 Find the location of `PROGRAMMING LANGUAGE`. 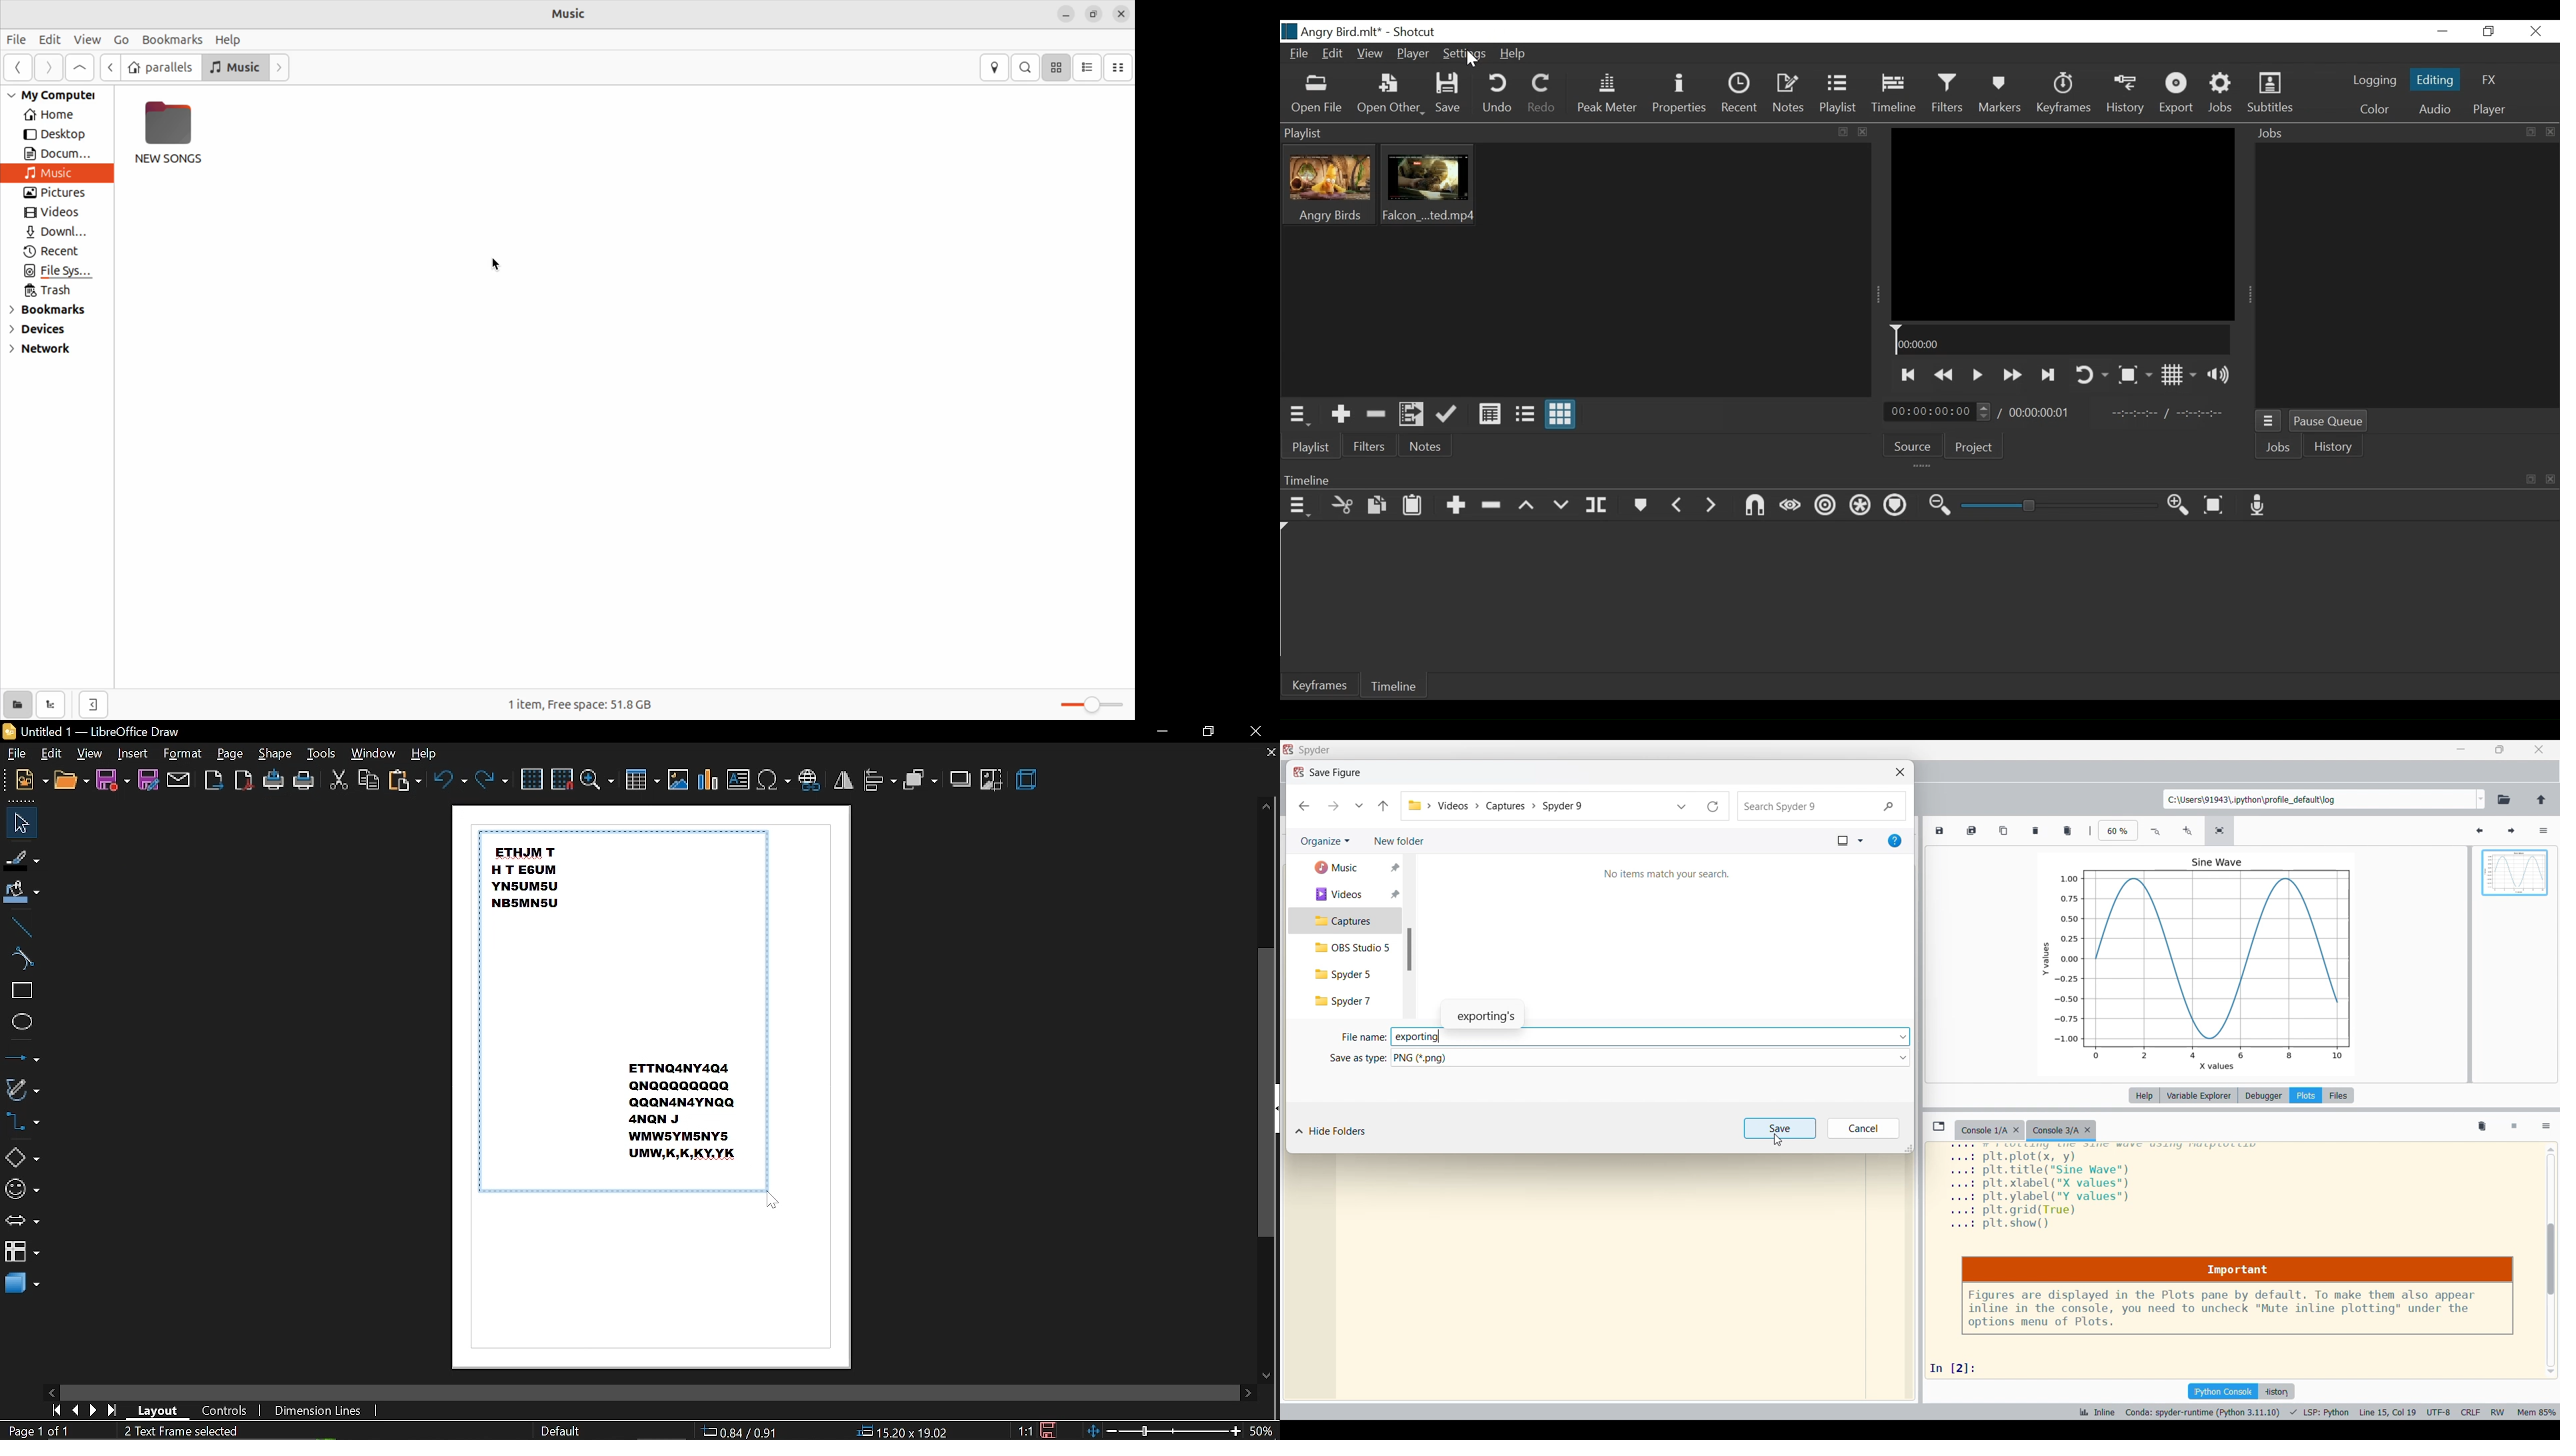

PROGRAMMING LANGUAGE is located at coordinates (2320, 1412).